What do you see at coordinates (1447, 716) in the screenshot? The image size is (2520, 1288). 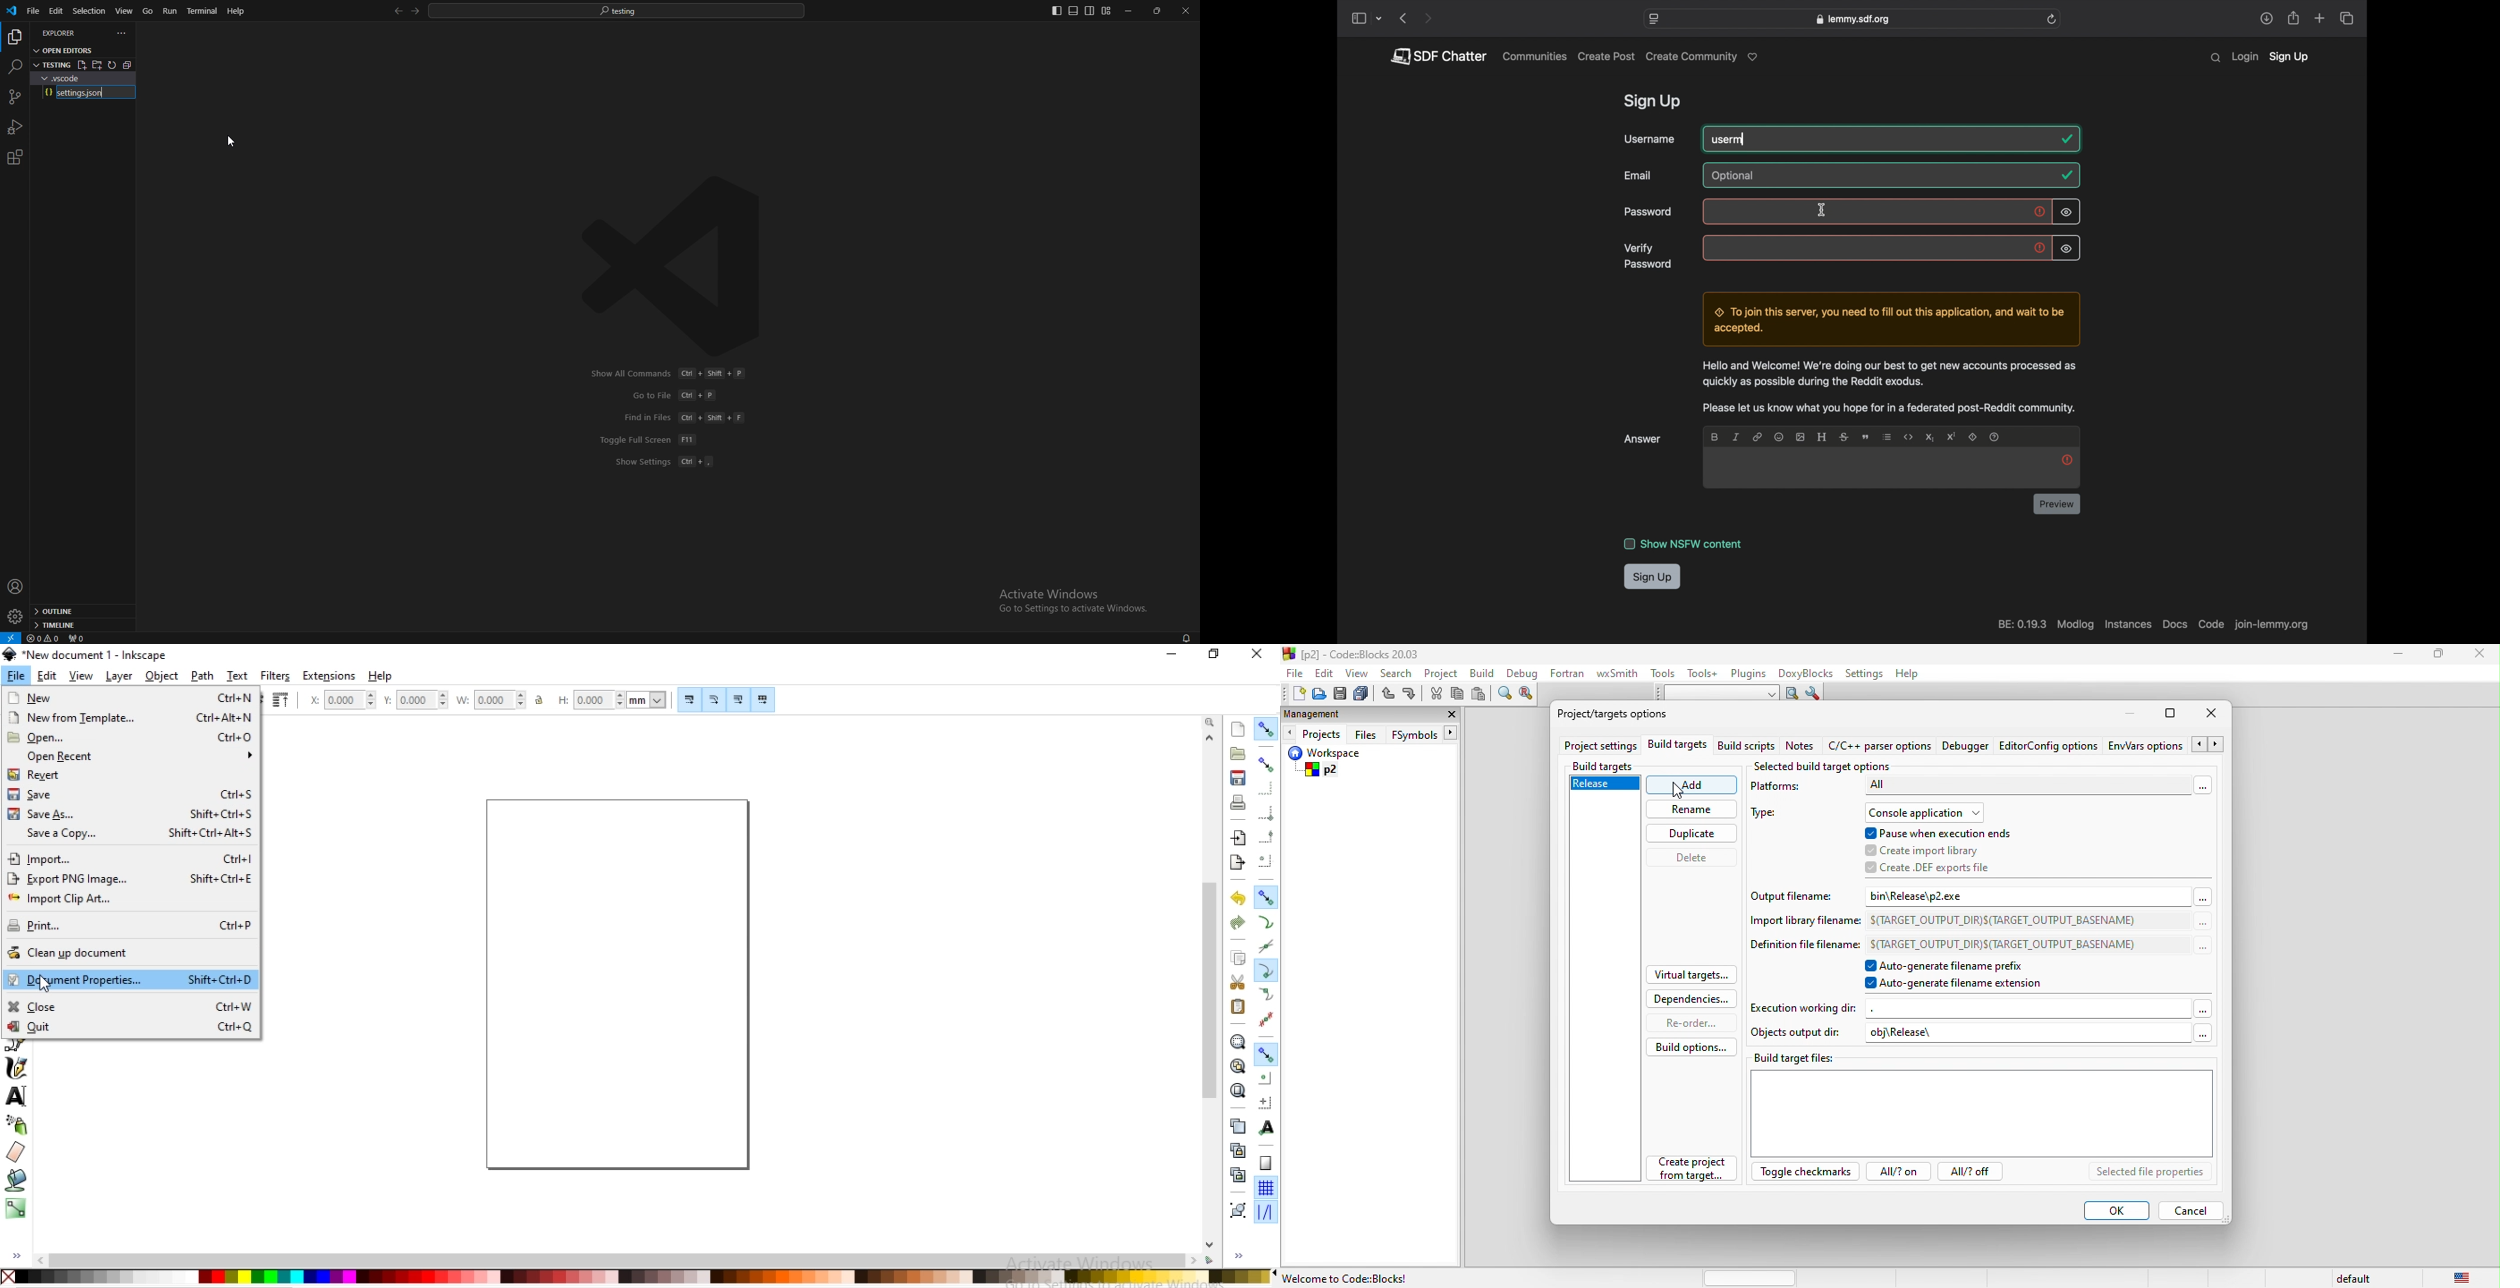 I see `close` at bounding box center [1447, 716].